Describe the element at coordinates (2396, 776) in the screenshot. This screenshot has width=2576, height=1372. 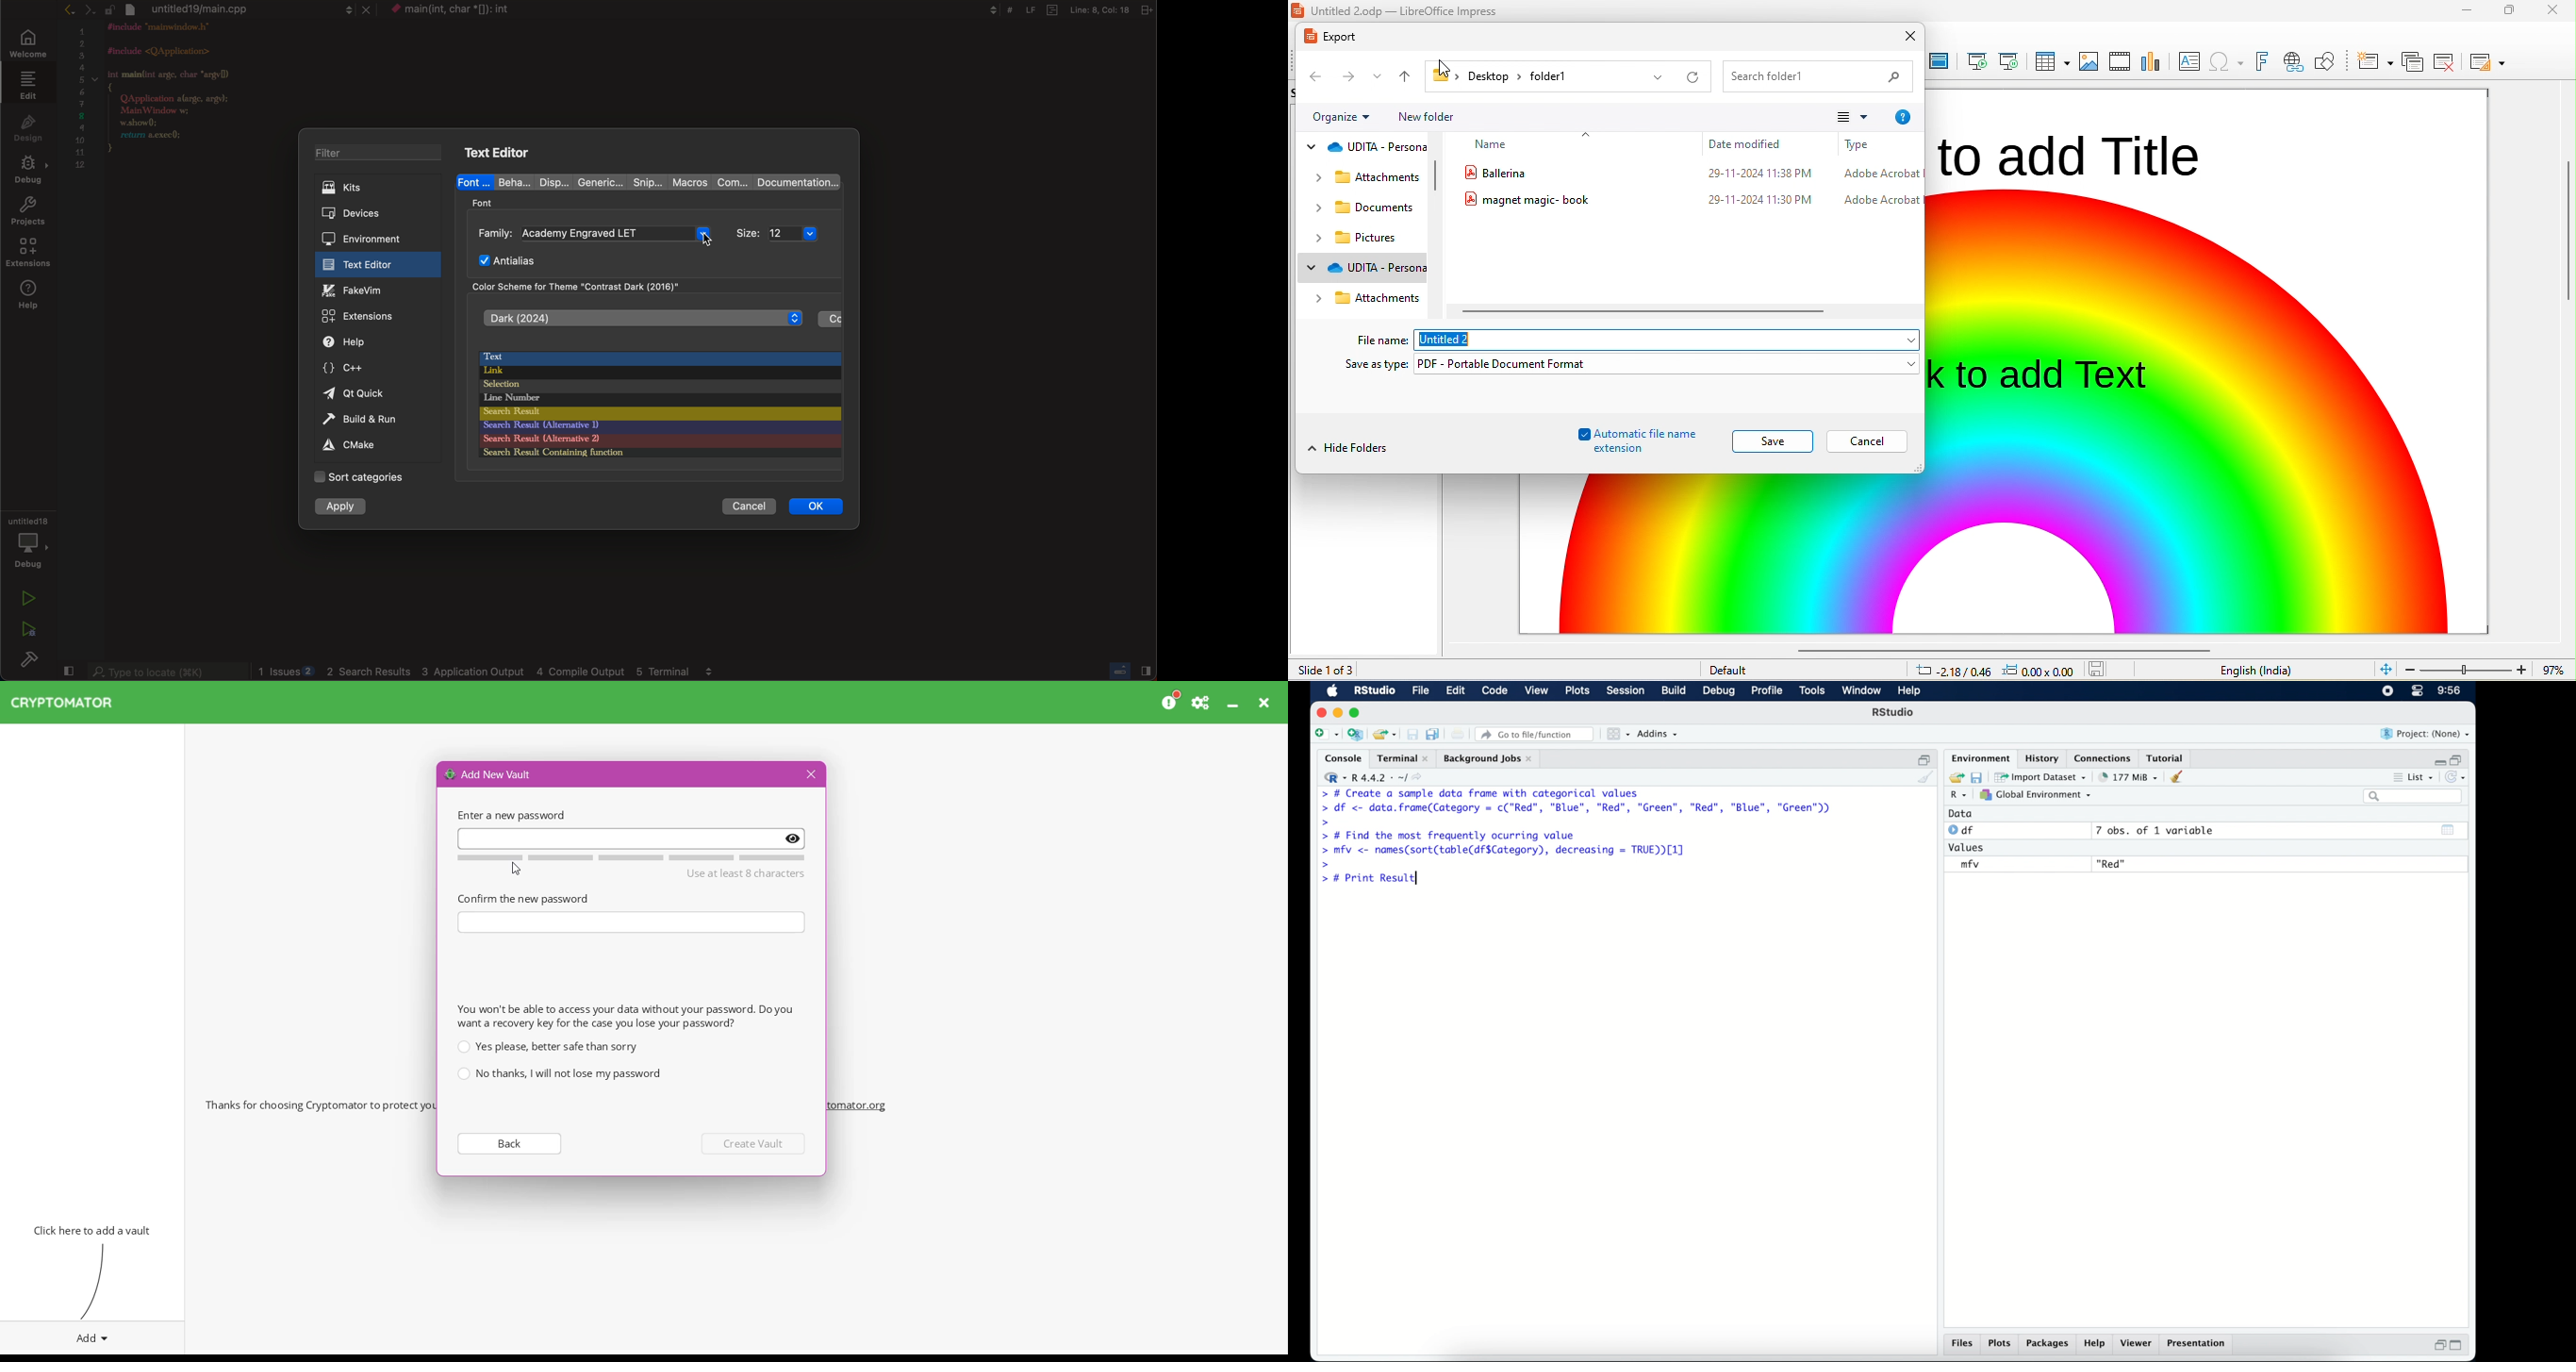
I see `more options` at that location.